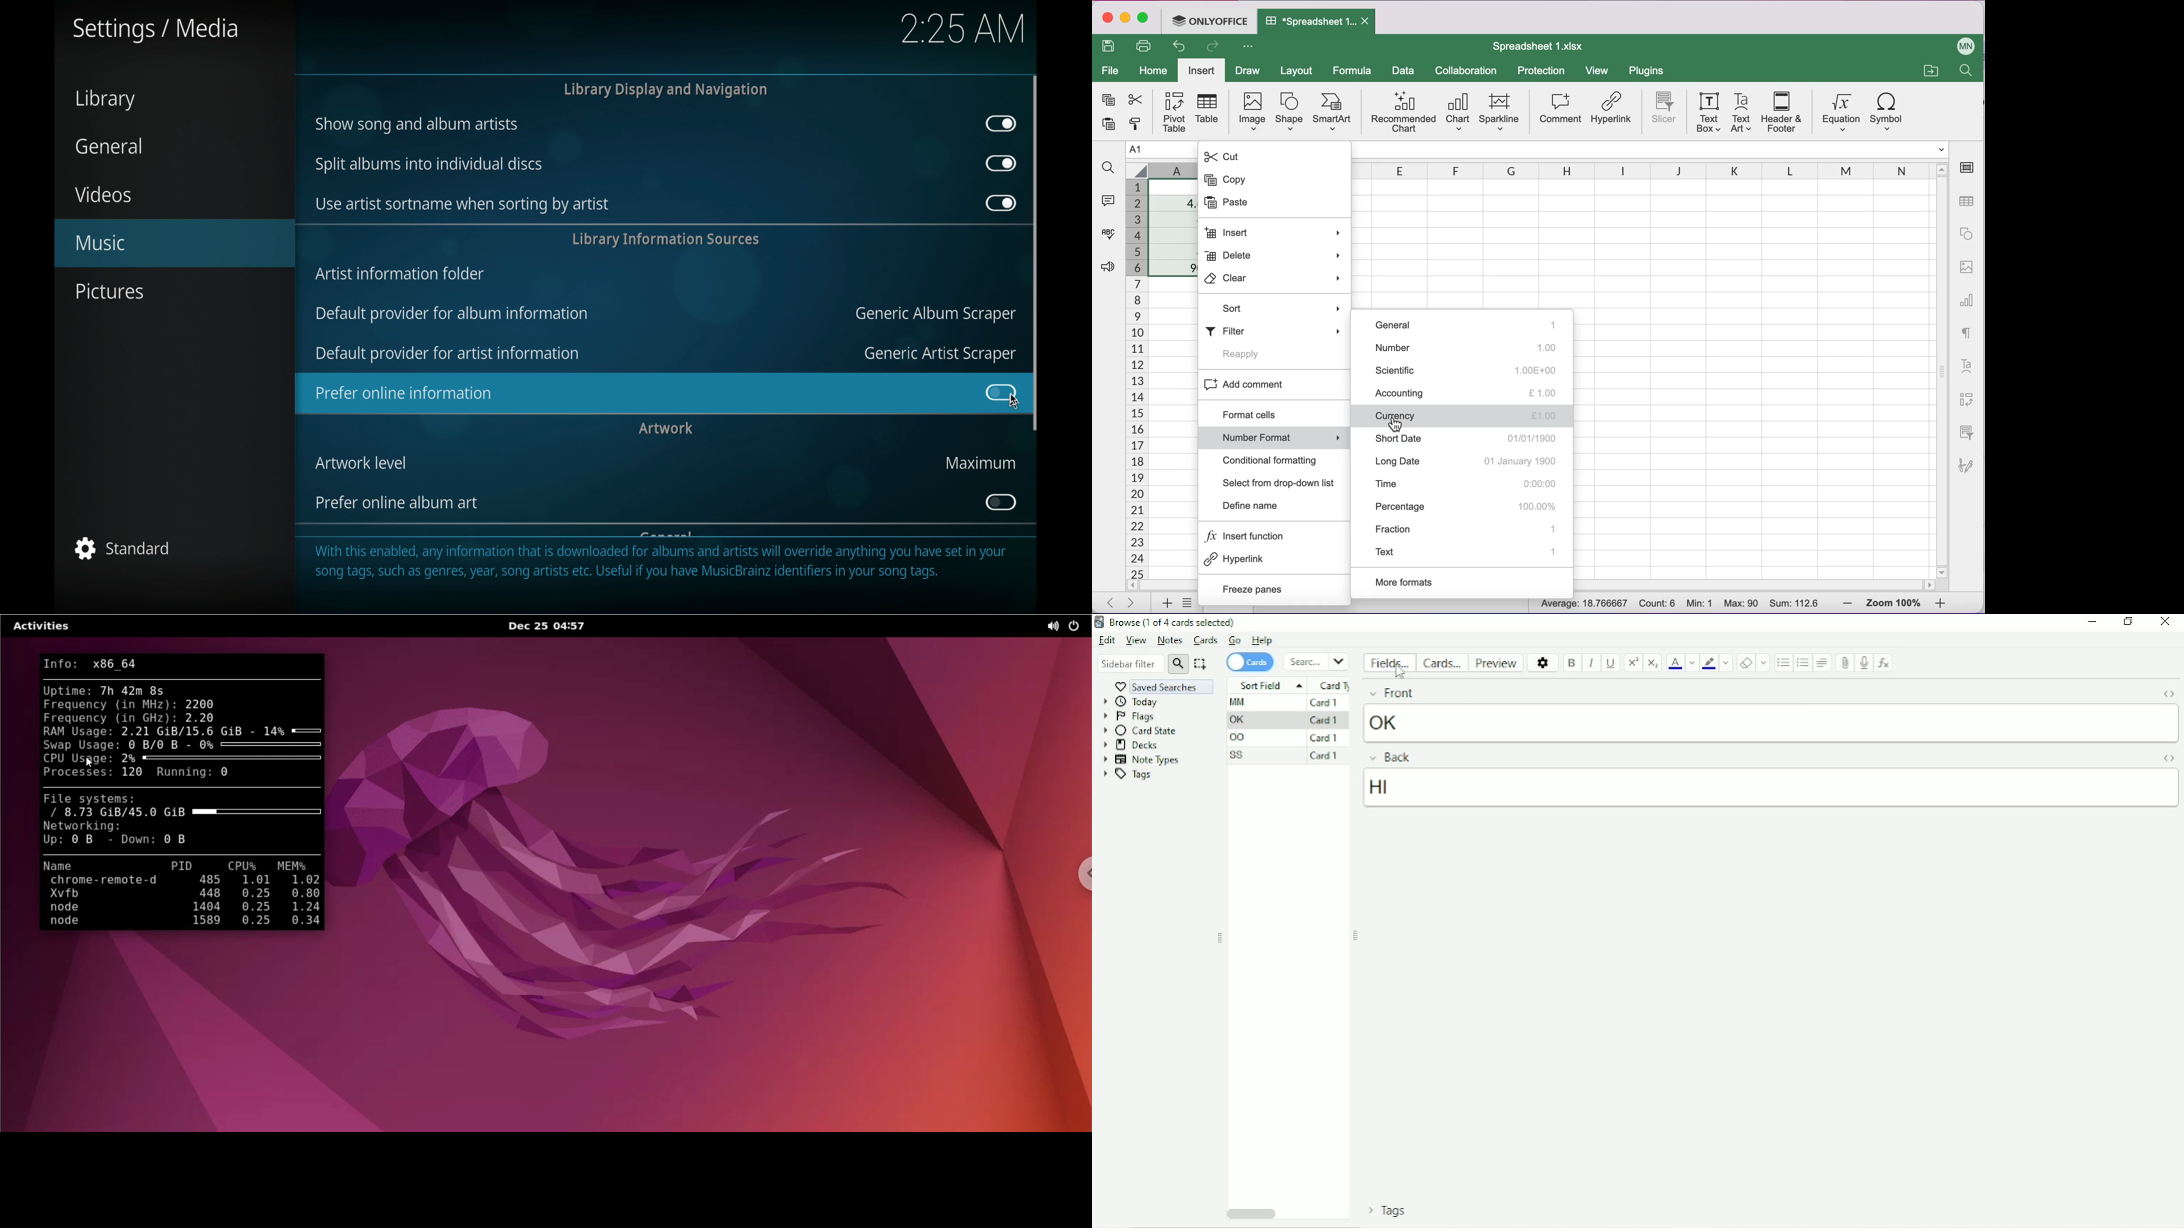 The height and width of the screenshot is (1232, 2184). What do you see at coordinates (1468, 464) in the screenshot?
I see `long date` at bounding box center [1468, 464].